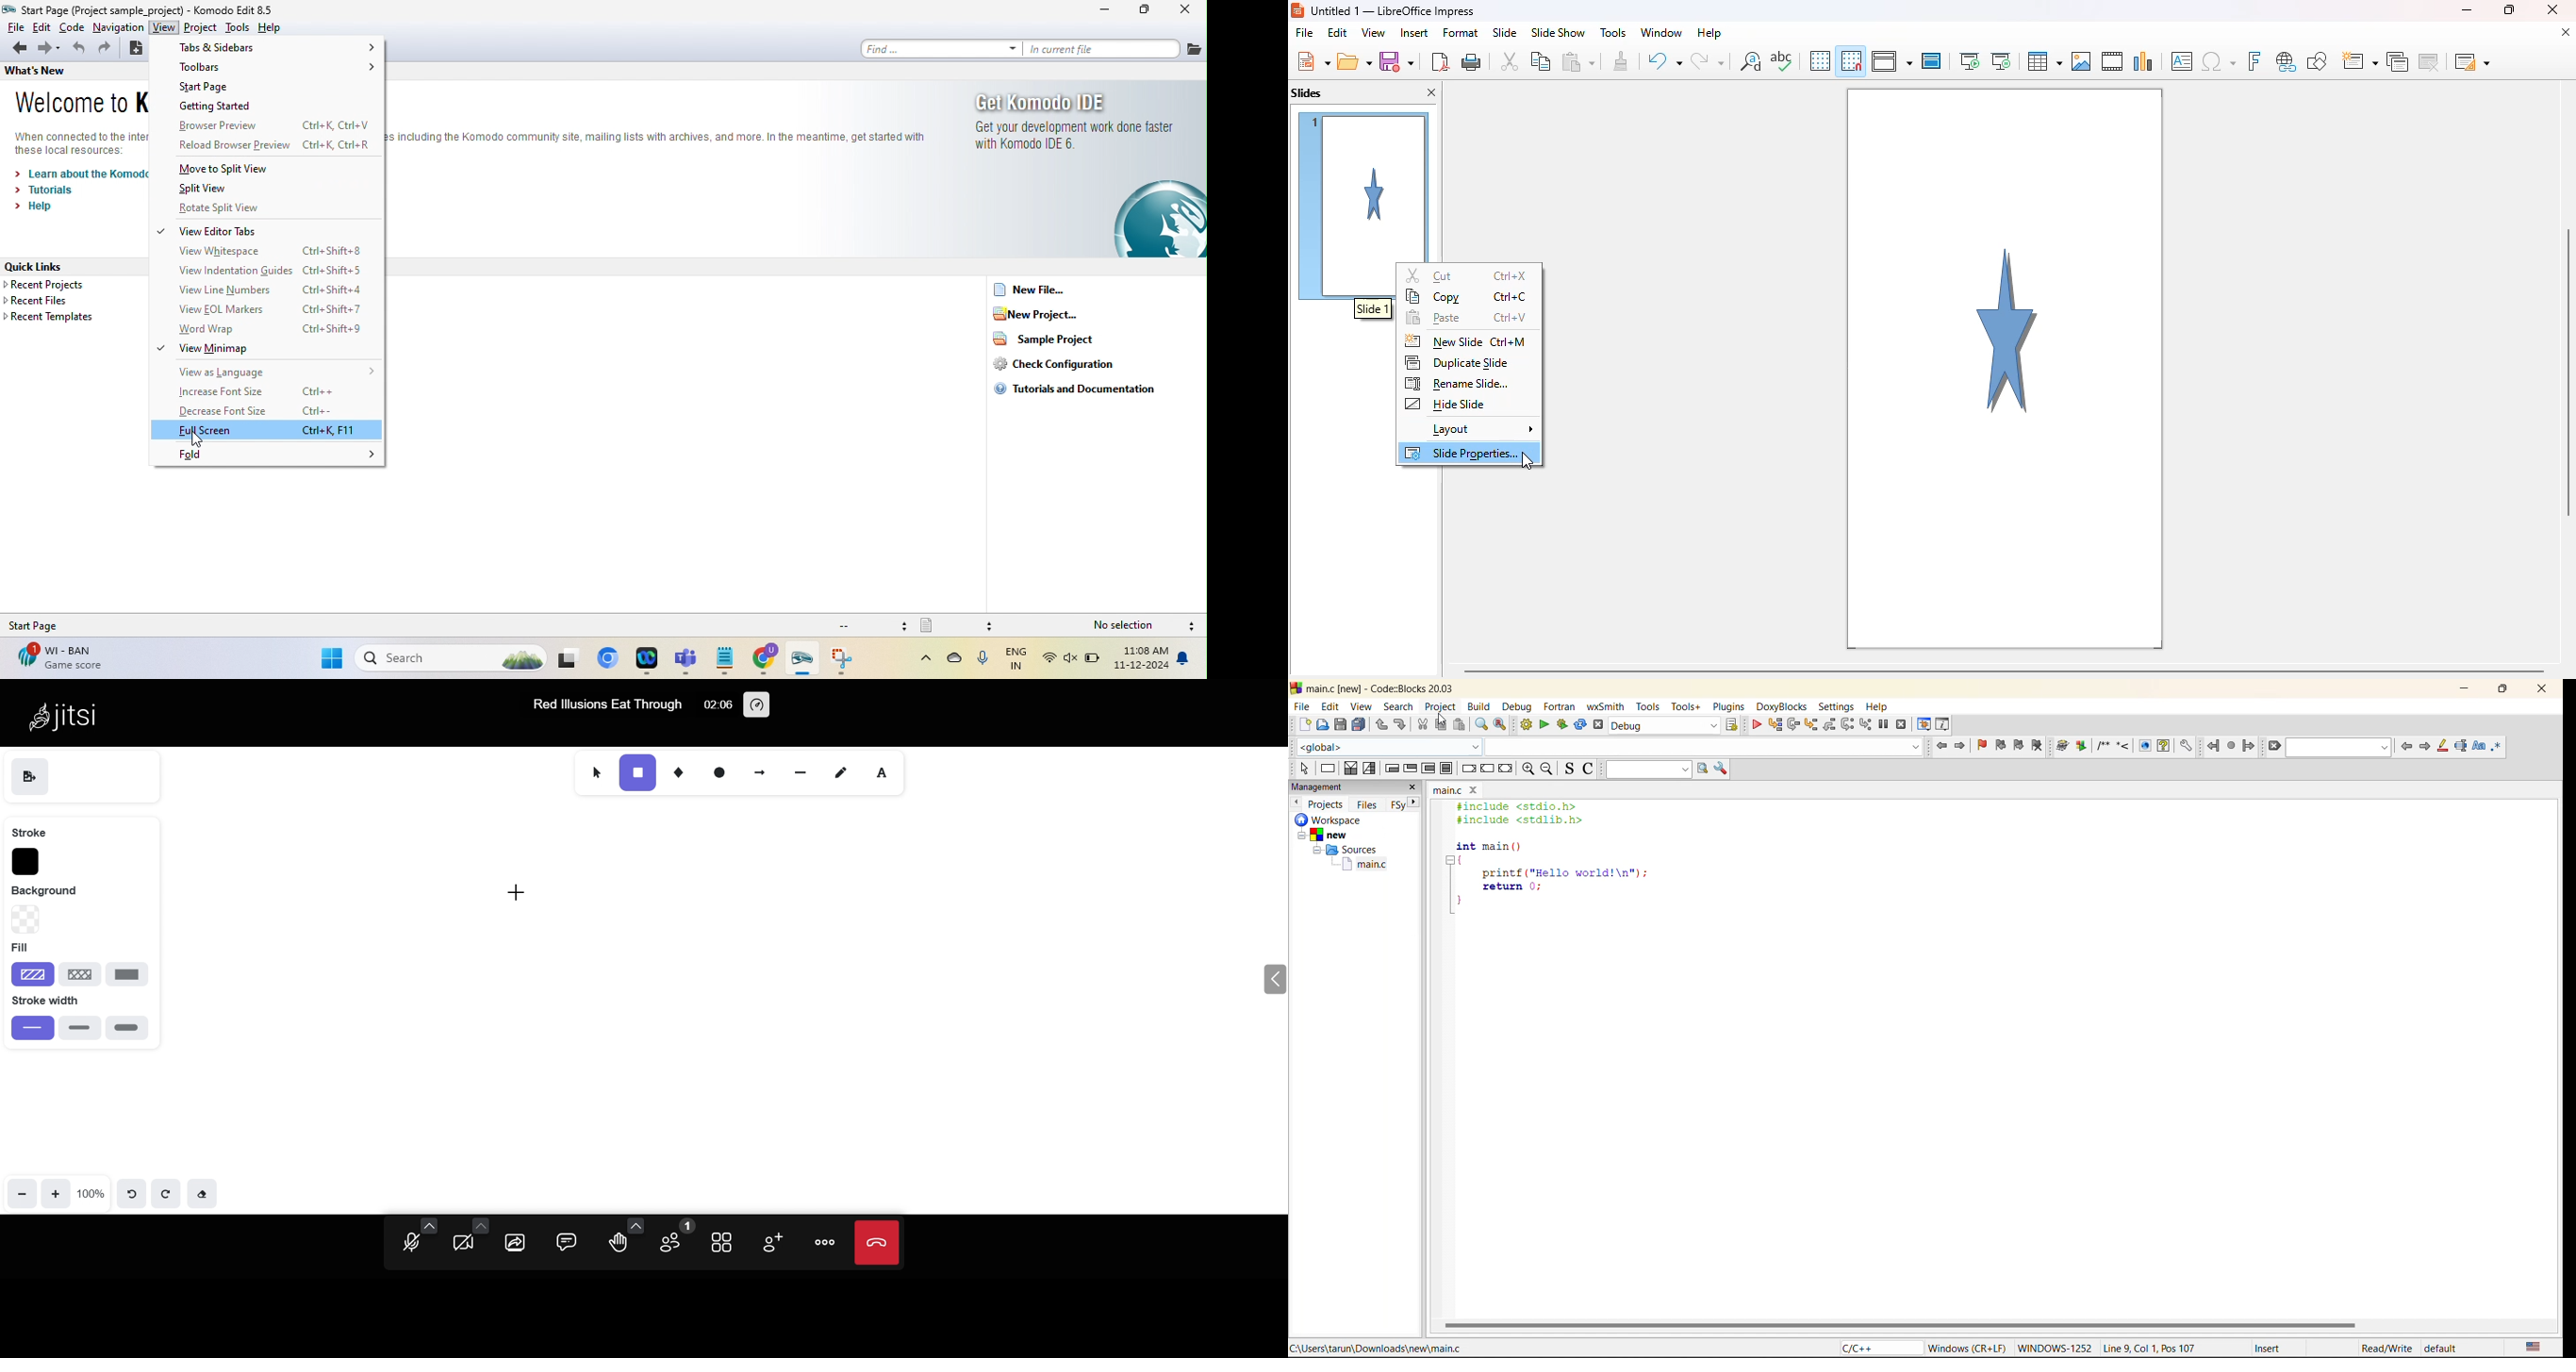 The height and width of the screenshot is (1372, 2576). What do you see at coordinates (1511, 341) in the screenshot?
I see `shortcut for new slide "Ctrl+M"` at bounding box center [1511, 341].